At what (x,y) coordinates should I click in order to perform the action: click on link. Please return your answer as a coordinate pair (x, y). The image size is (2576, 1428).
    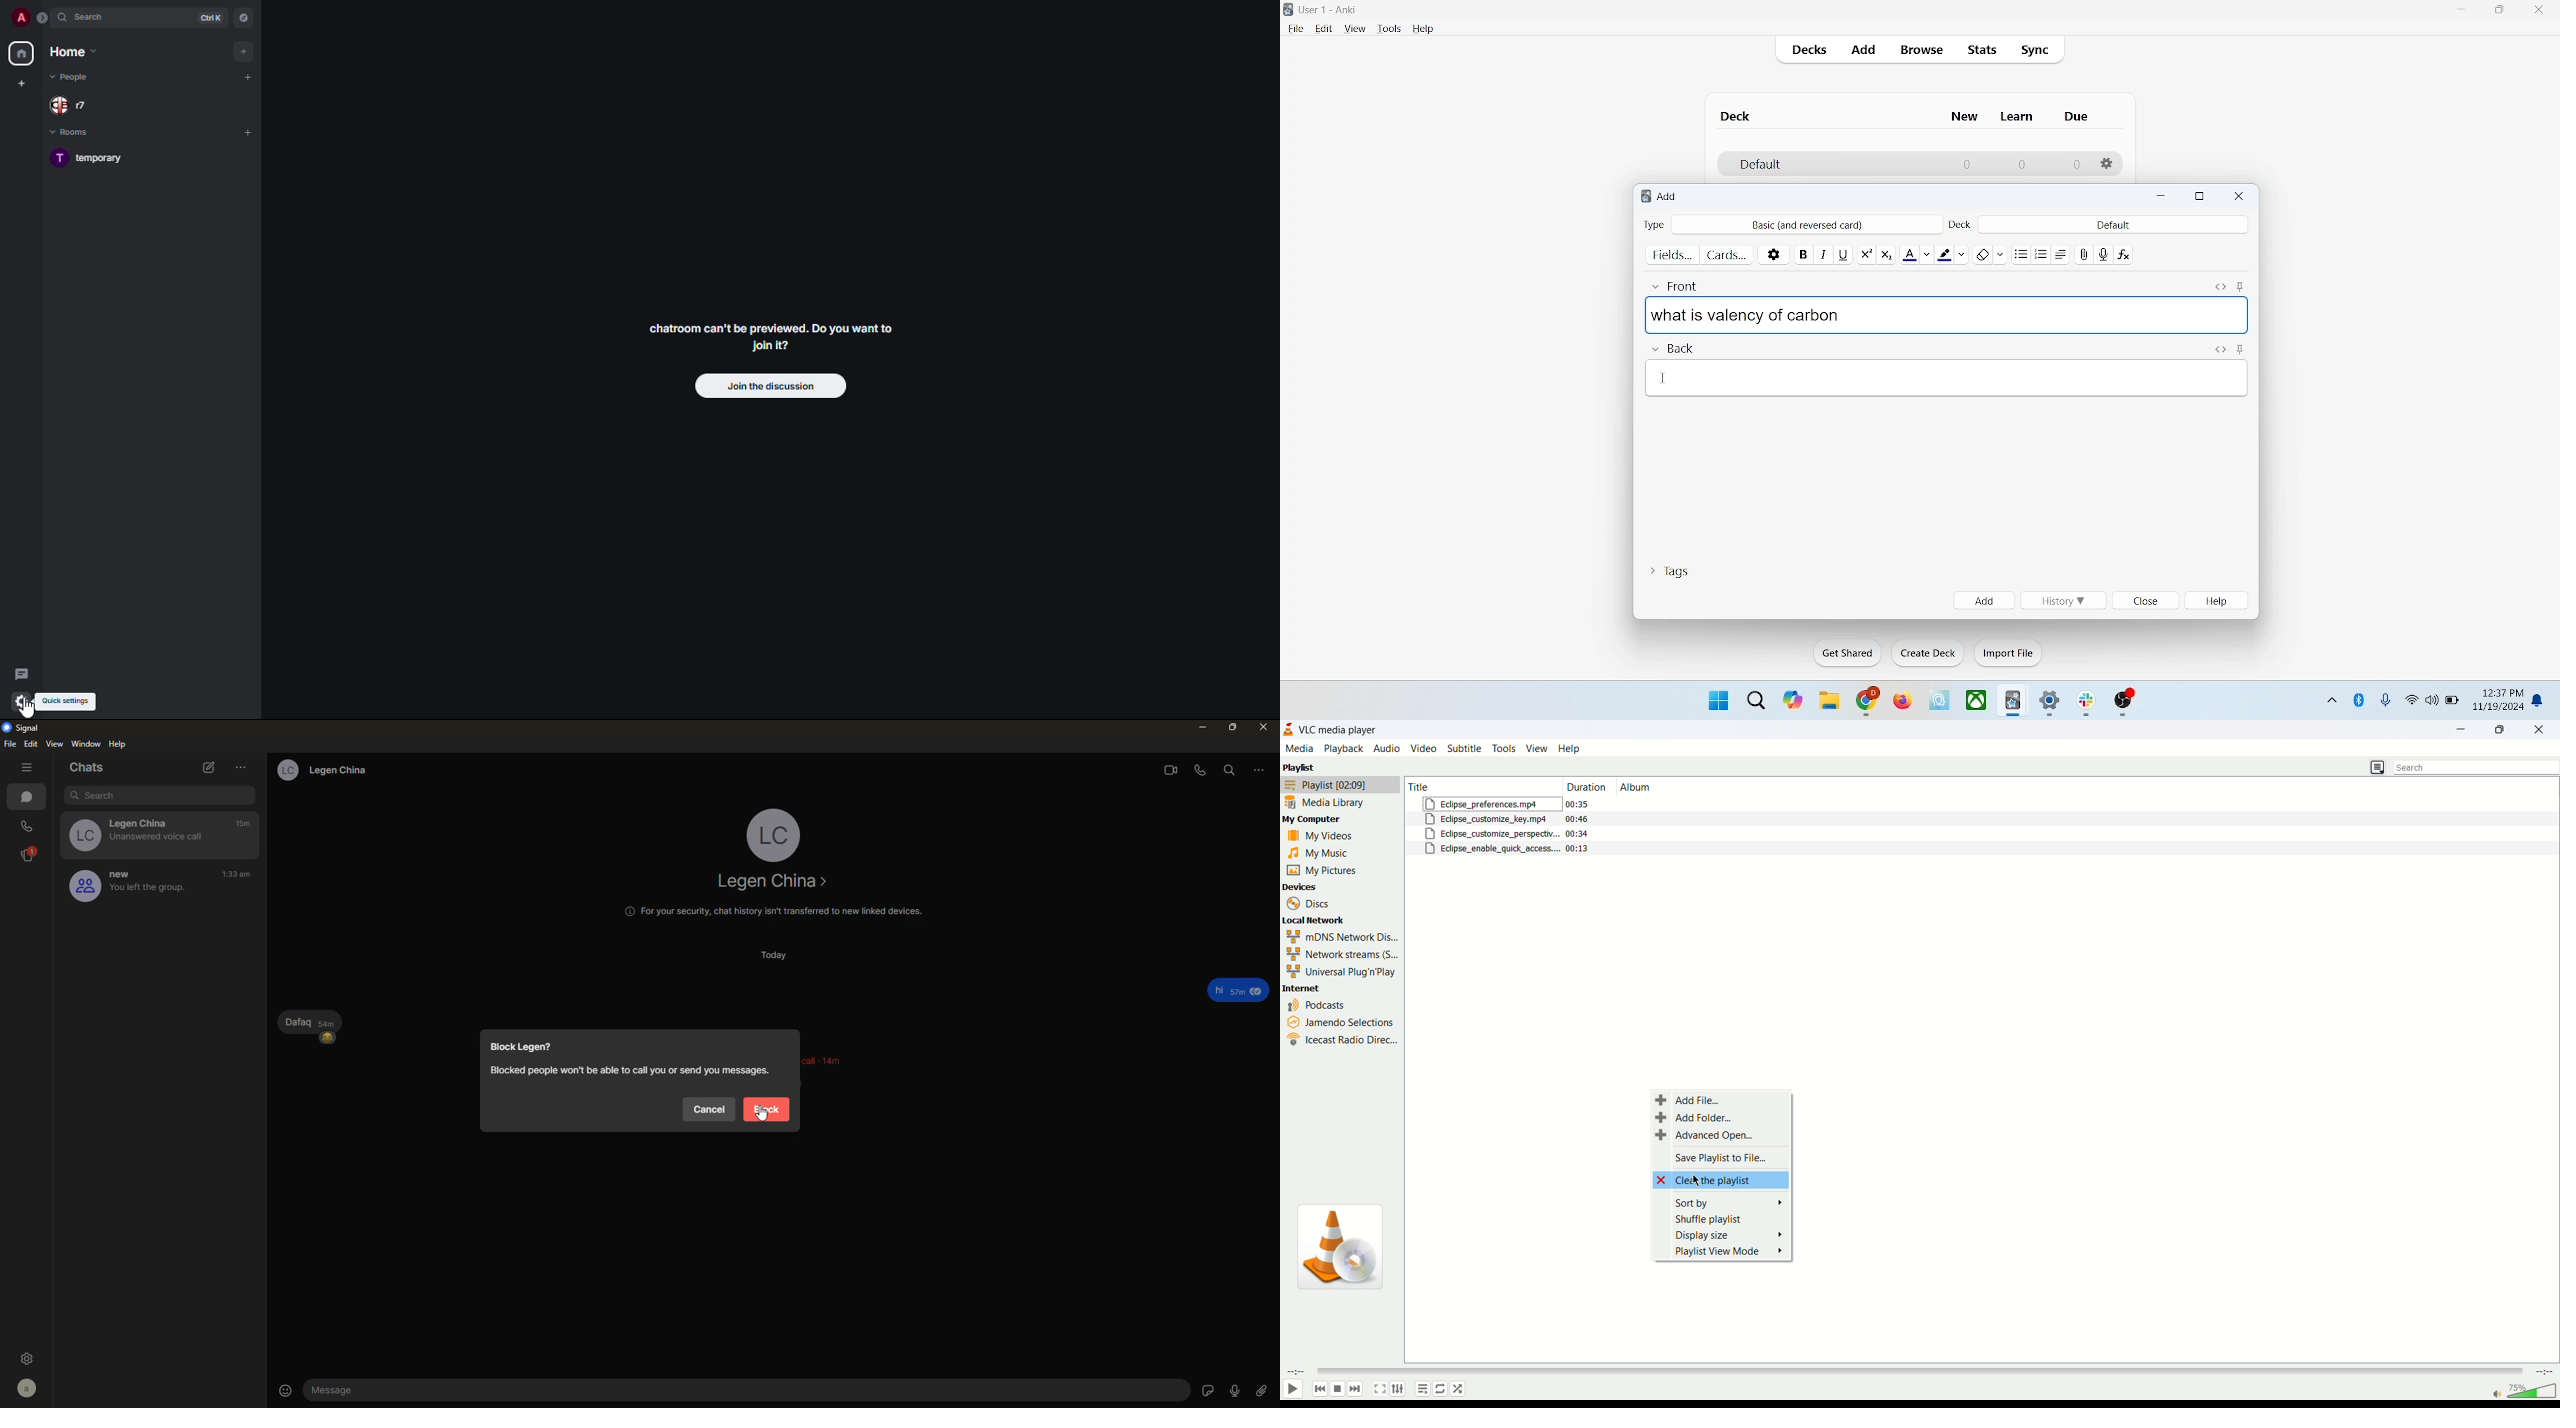
    Looking at the image, I should click on (1265, 1389).